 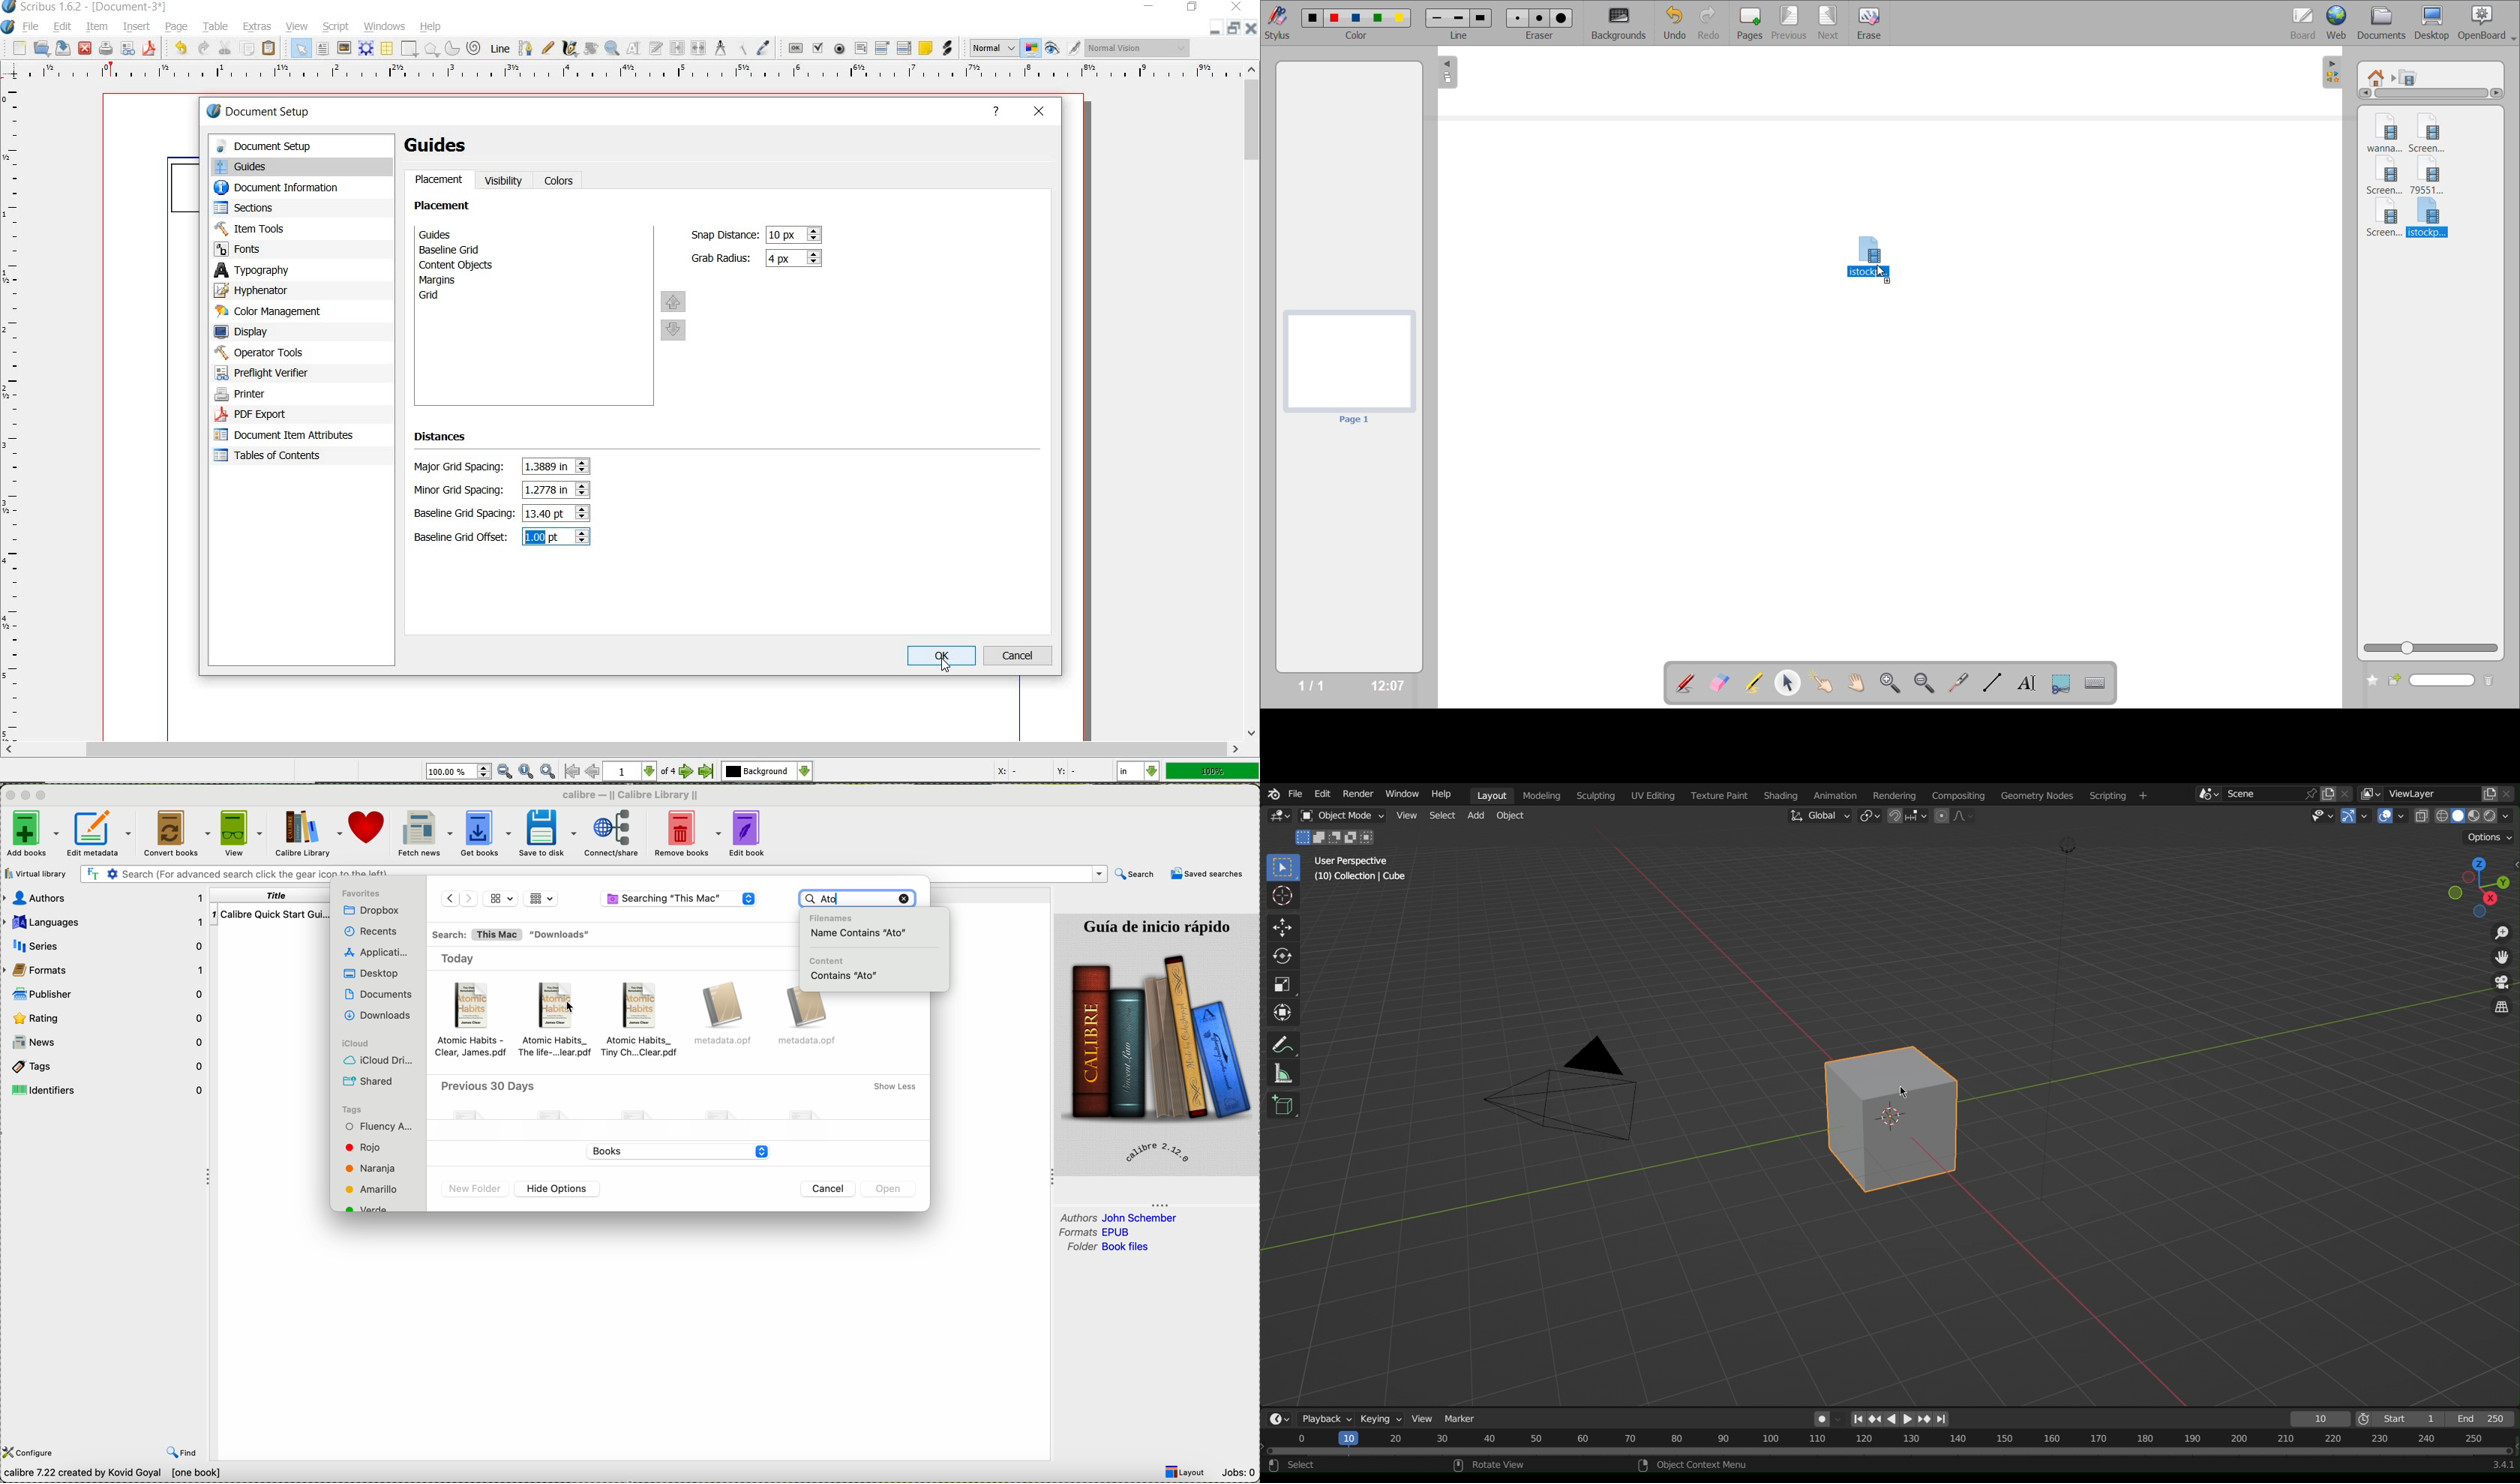 I want to click on item tools, so click(x=292, y=228).